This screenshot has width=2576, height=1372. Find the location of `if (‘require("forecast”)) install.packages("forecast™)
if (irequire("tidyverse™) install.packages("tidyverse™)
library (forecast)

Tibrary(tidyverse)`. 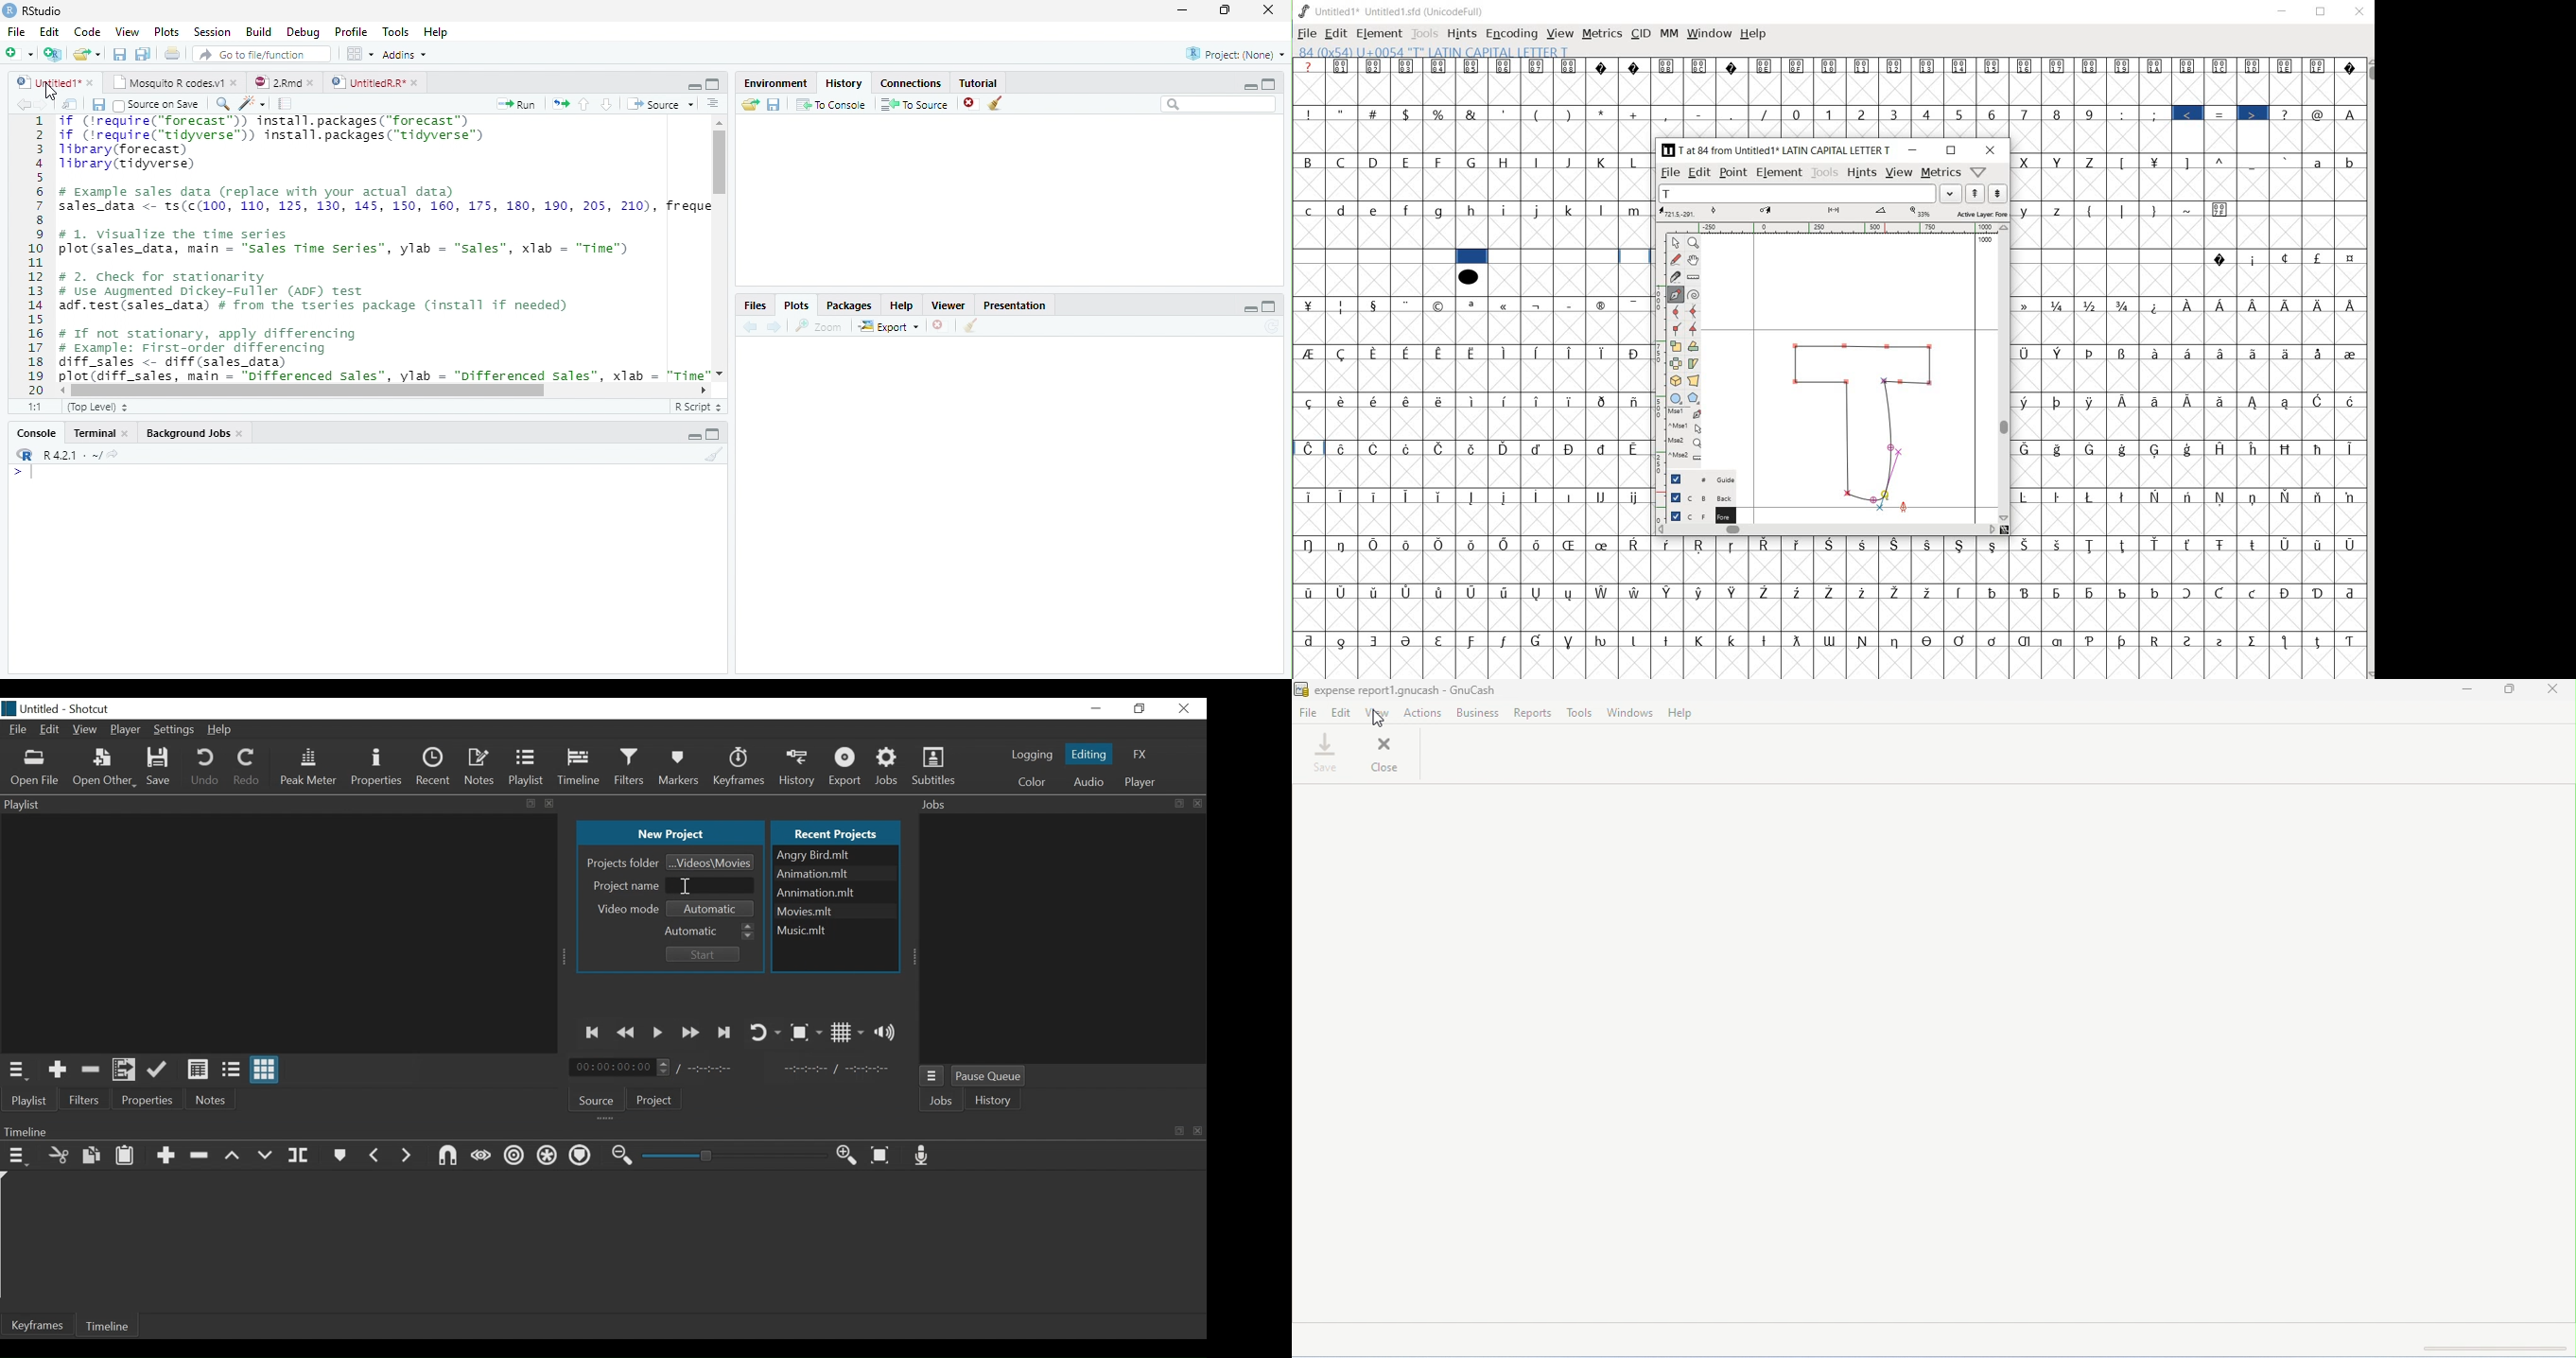

if (‘require("forecast”)) install.packages("forecast™)
if (irequire("tidyverse™) install.packages("tidyverse™)
library (forecast)

Tibrary(tidyverse) is located at coordinates (283, 143).